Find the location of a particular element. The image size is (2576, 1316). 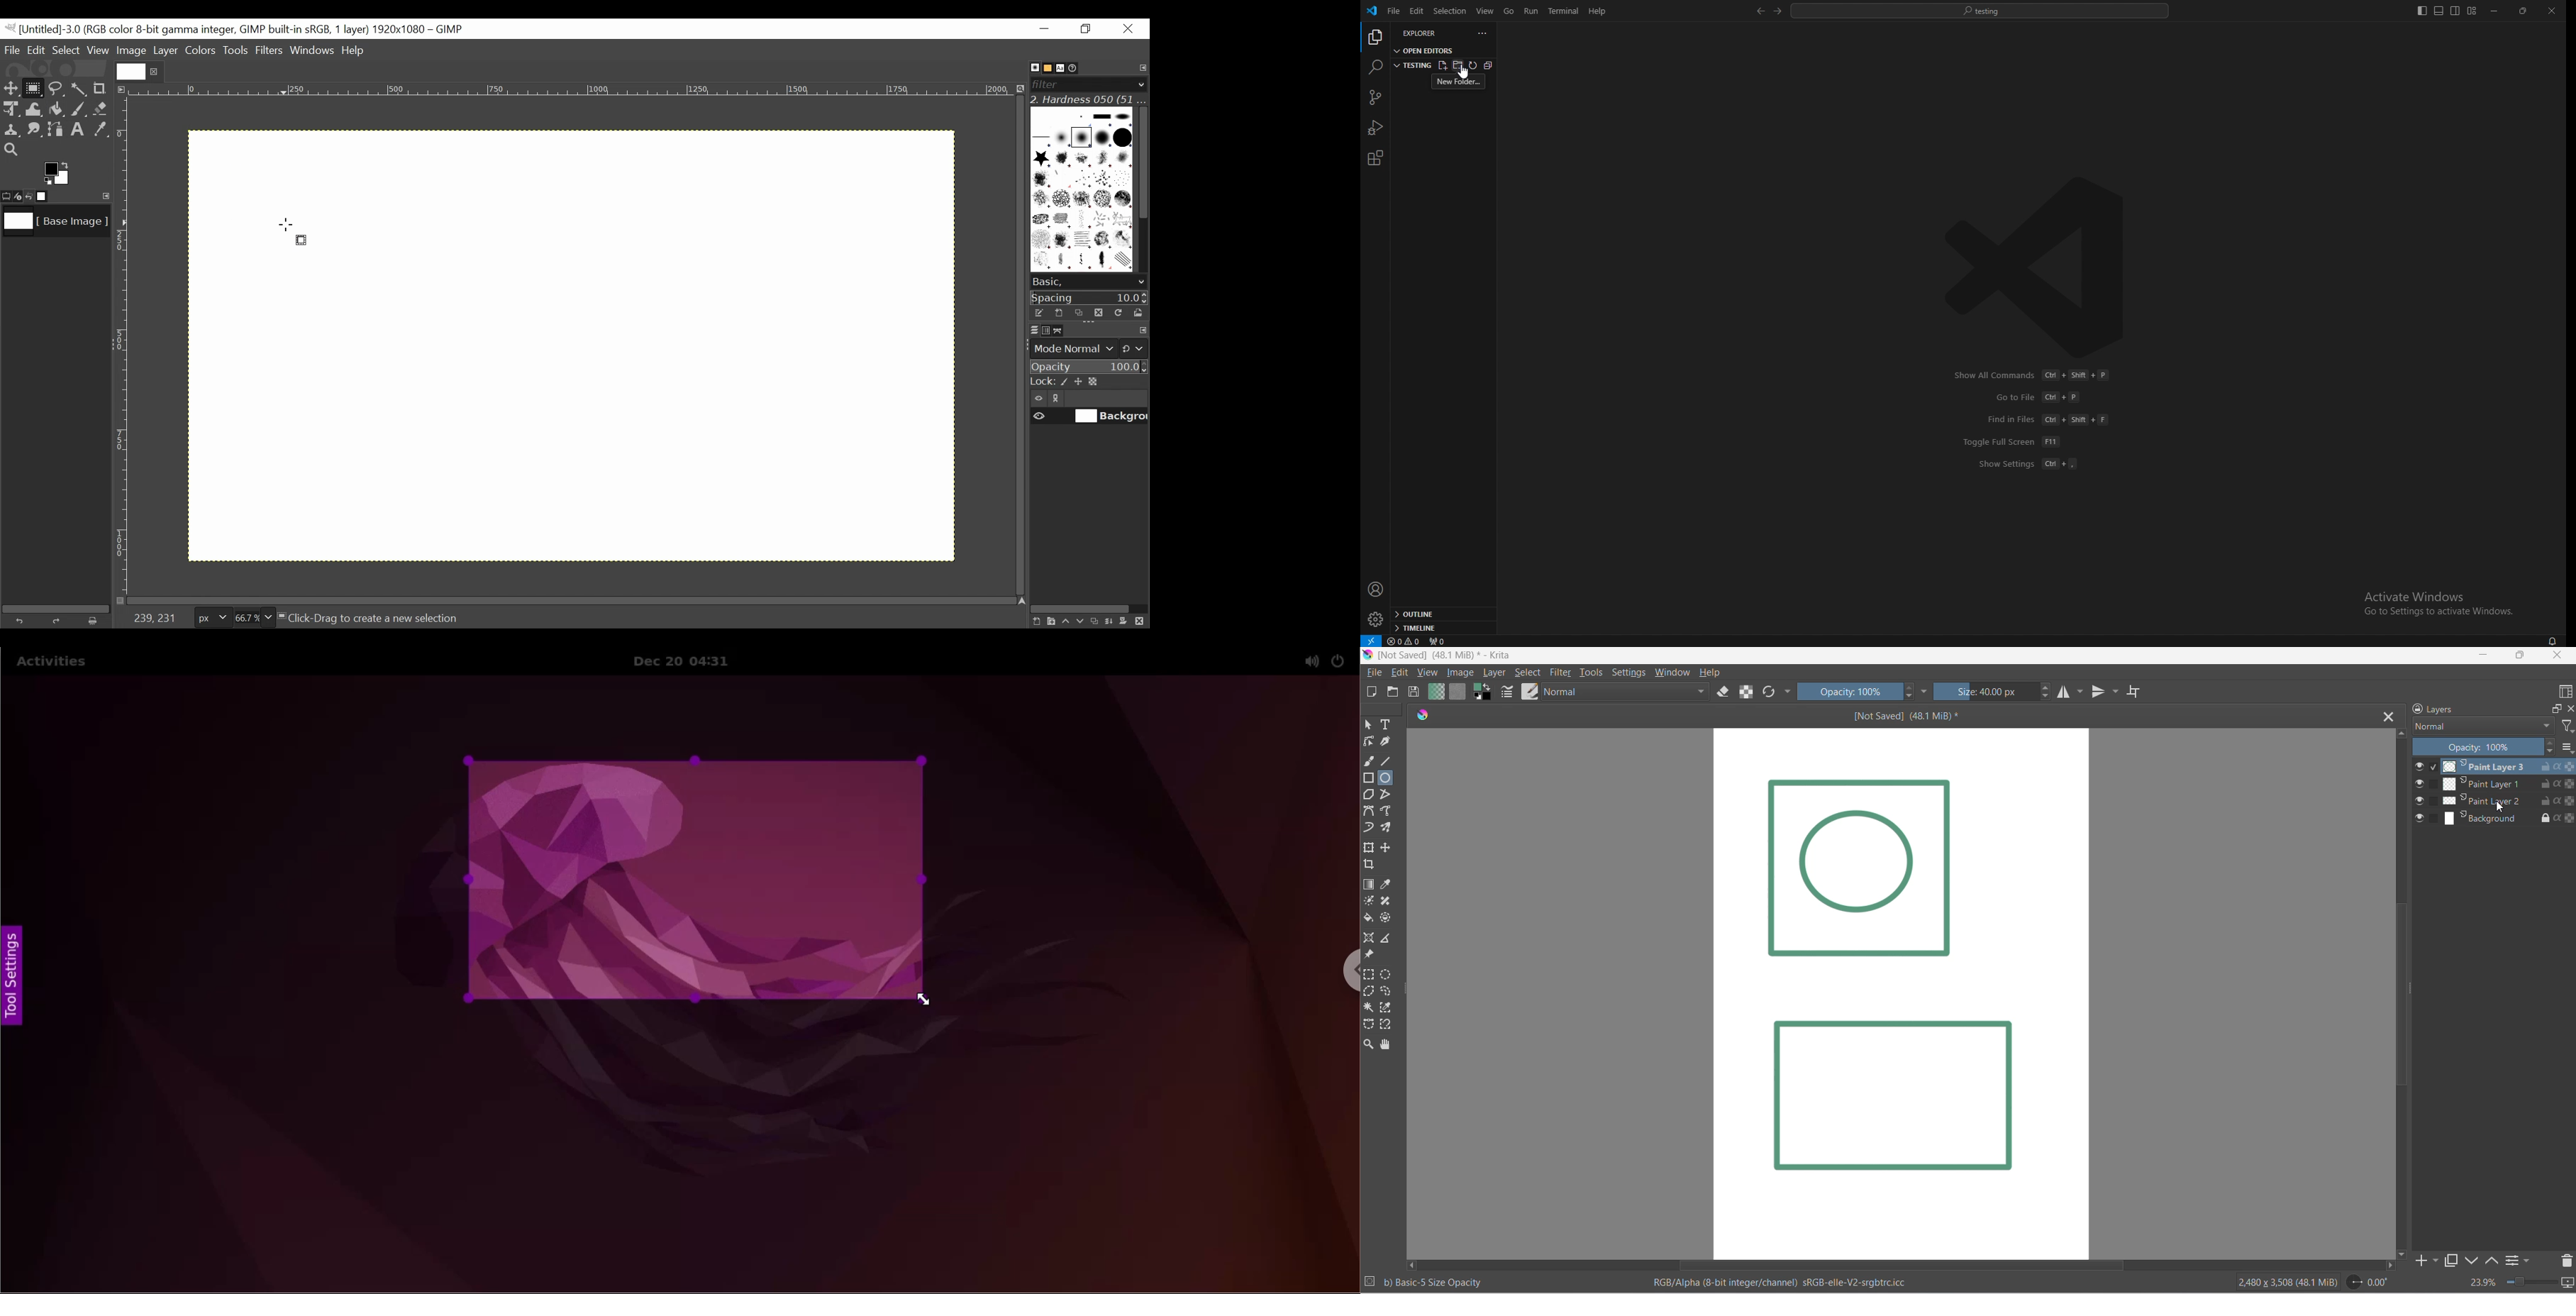

Create a new brush  is located at coordinates (1058, 313).